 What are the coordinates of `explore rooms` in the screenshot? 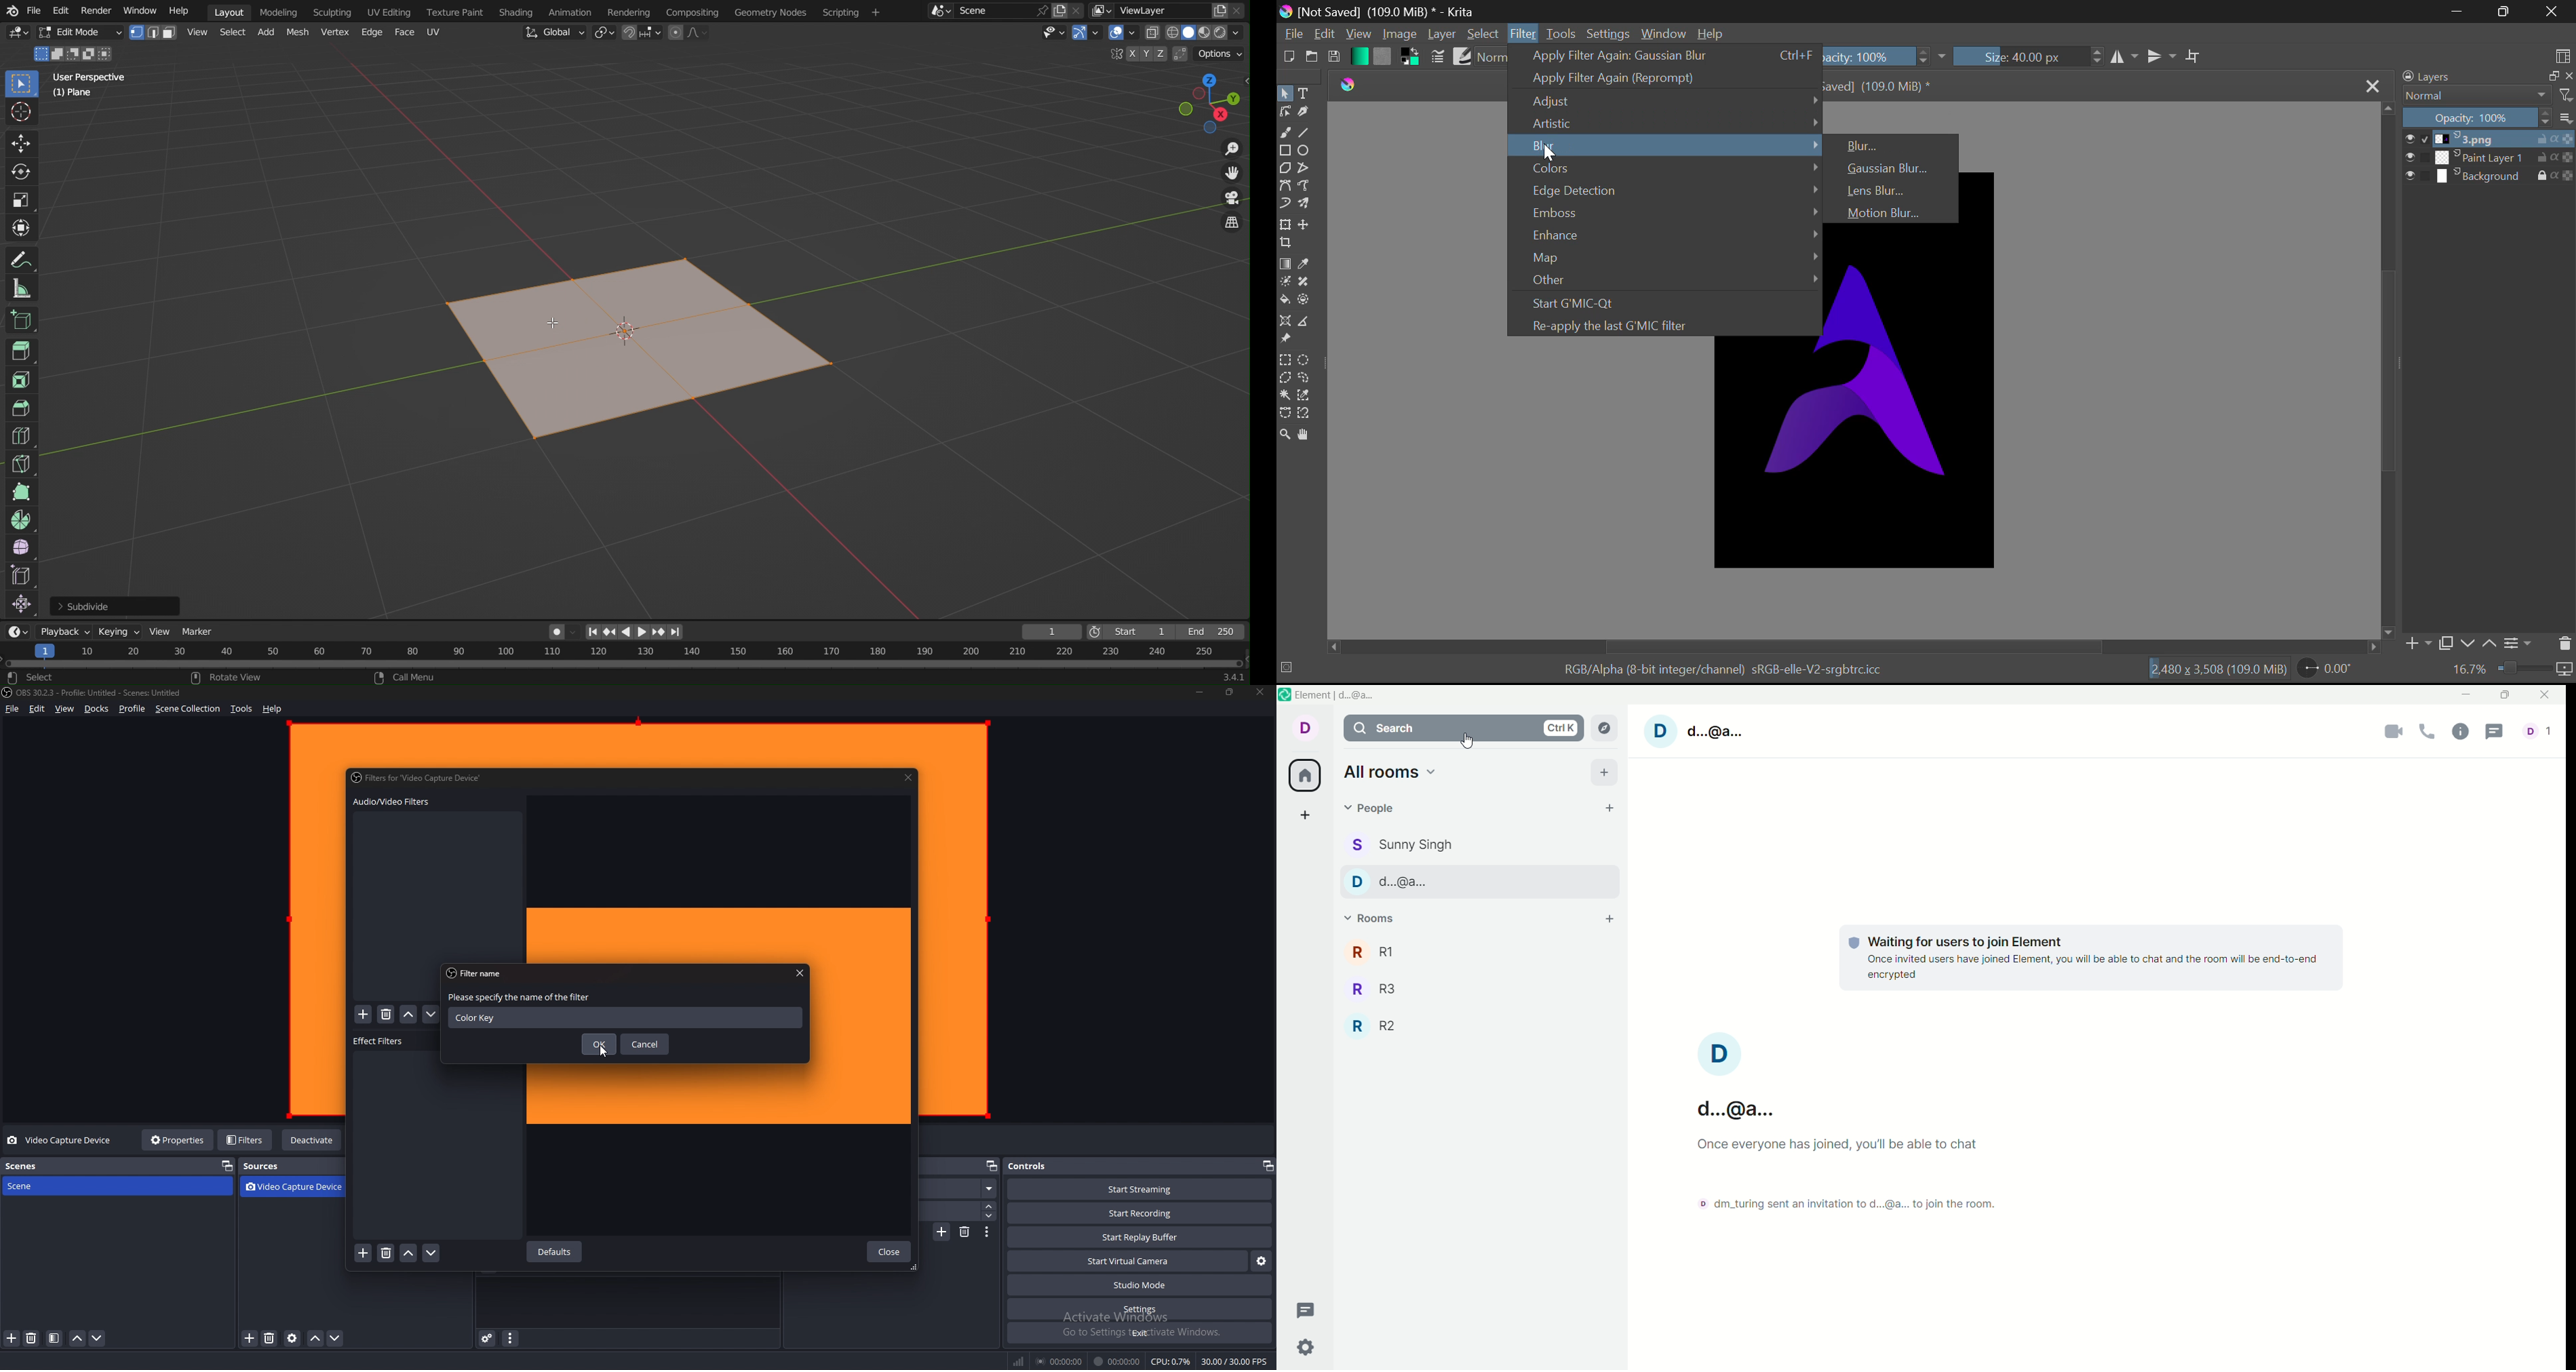 It's located at (1602, 729).